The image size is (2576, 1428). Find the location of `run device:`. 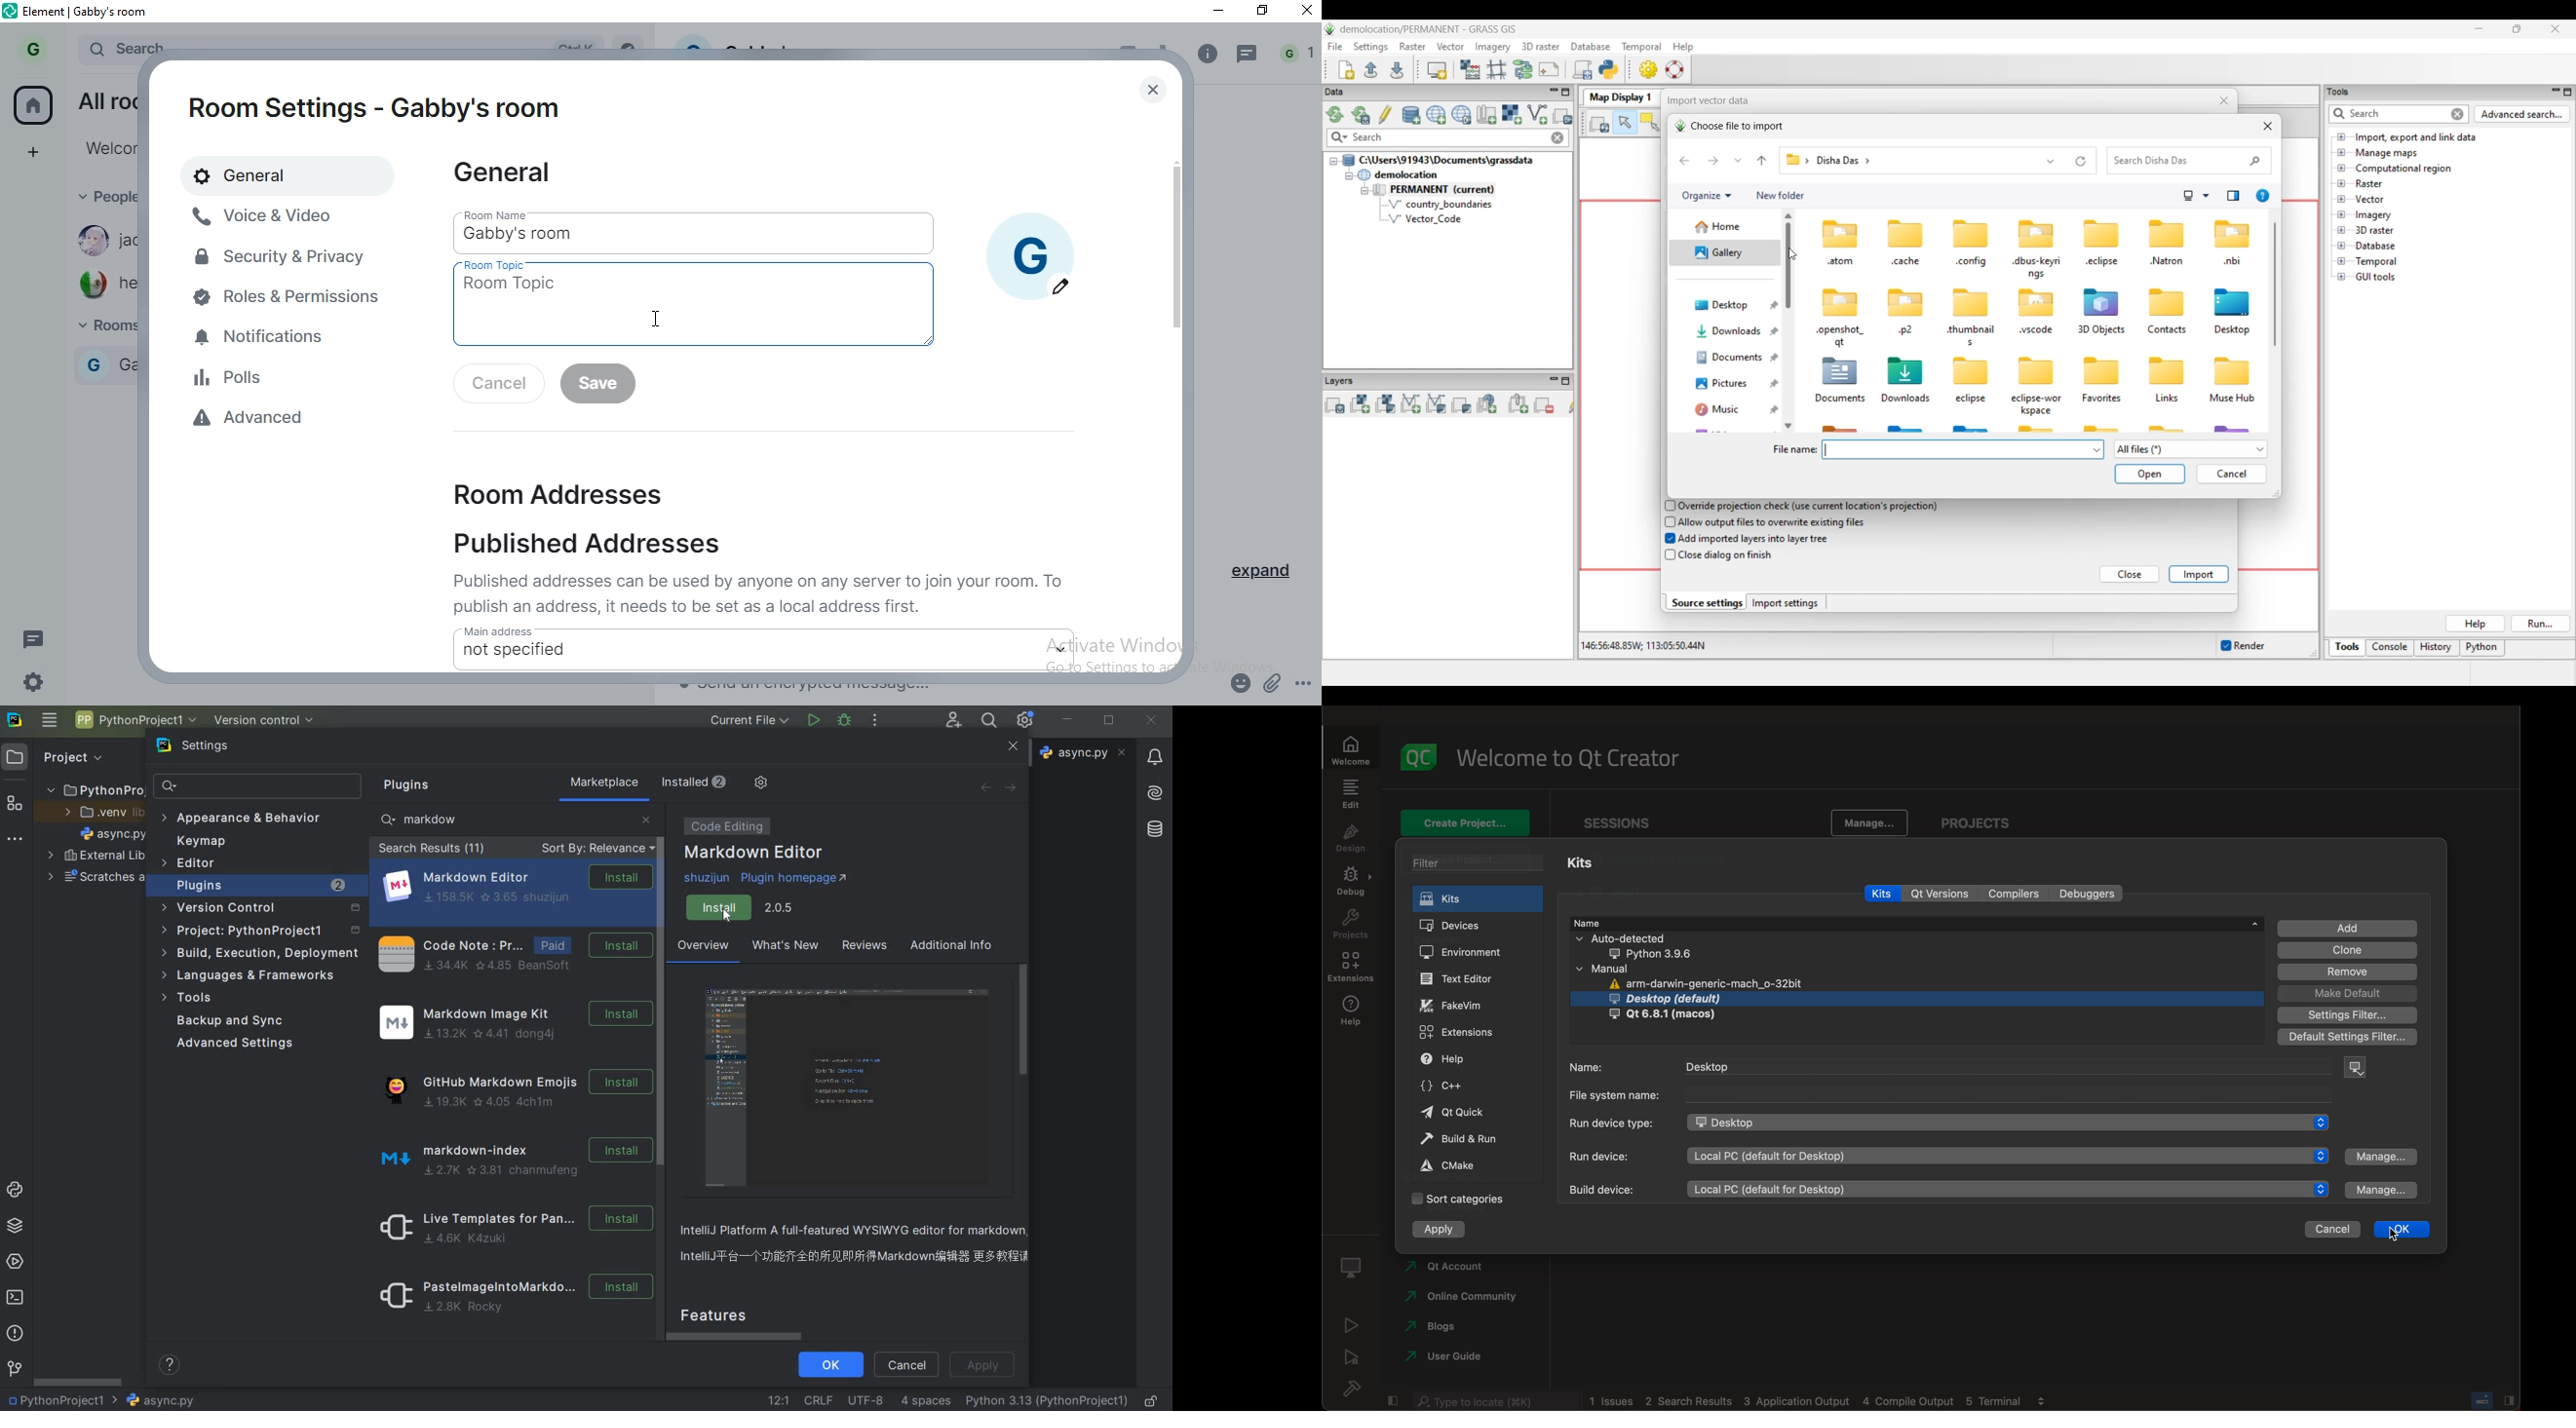

run device: is located at coordinates (1605, 1157).